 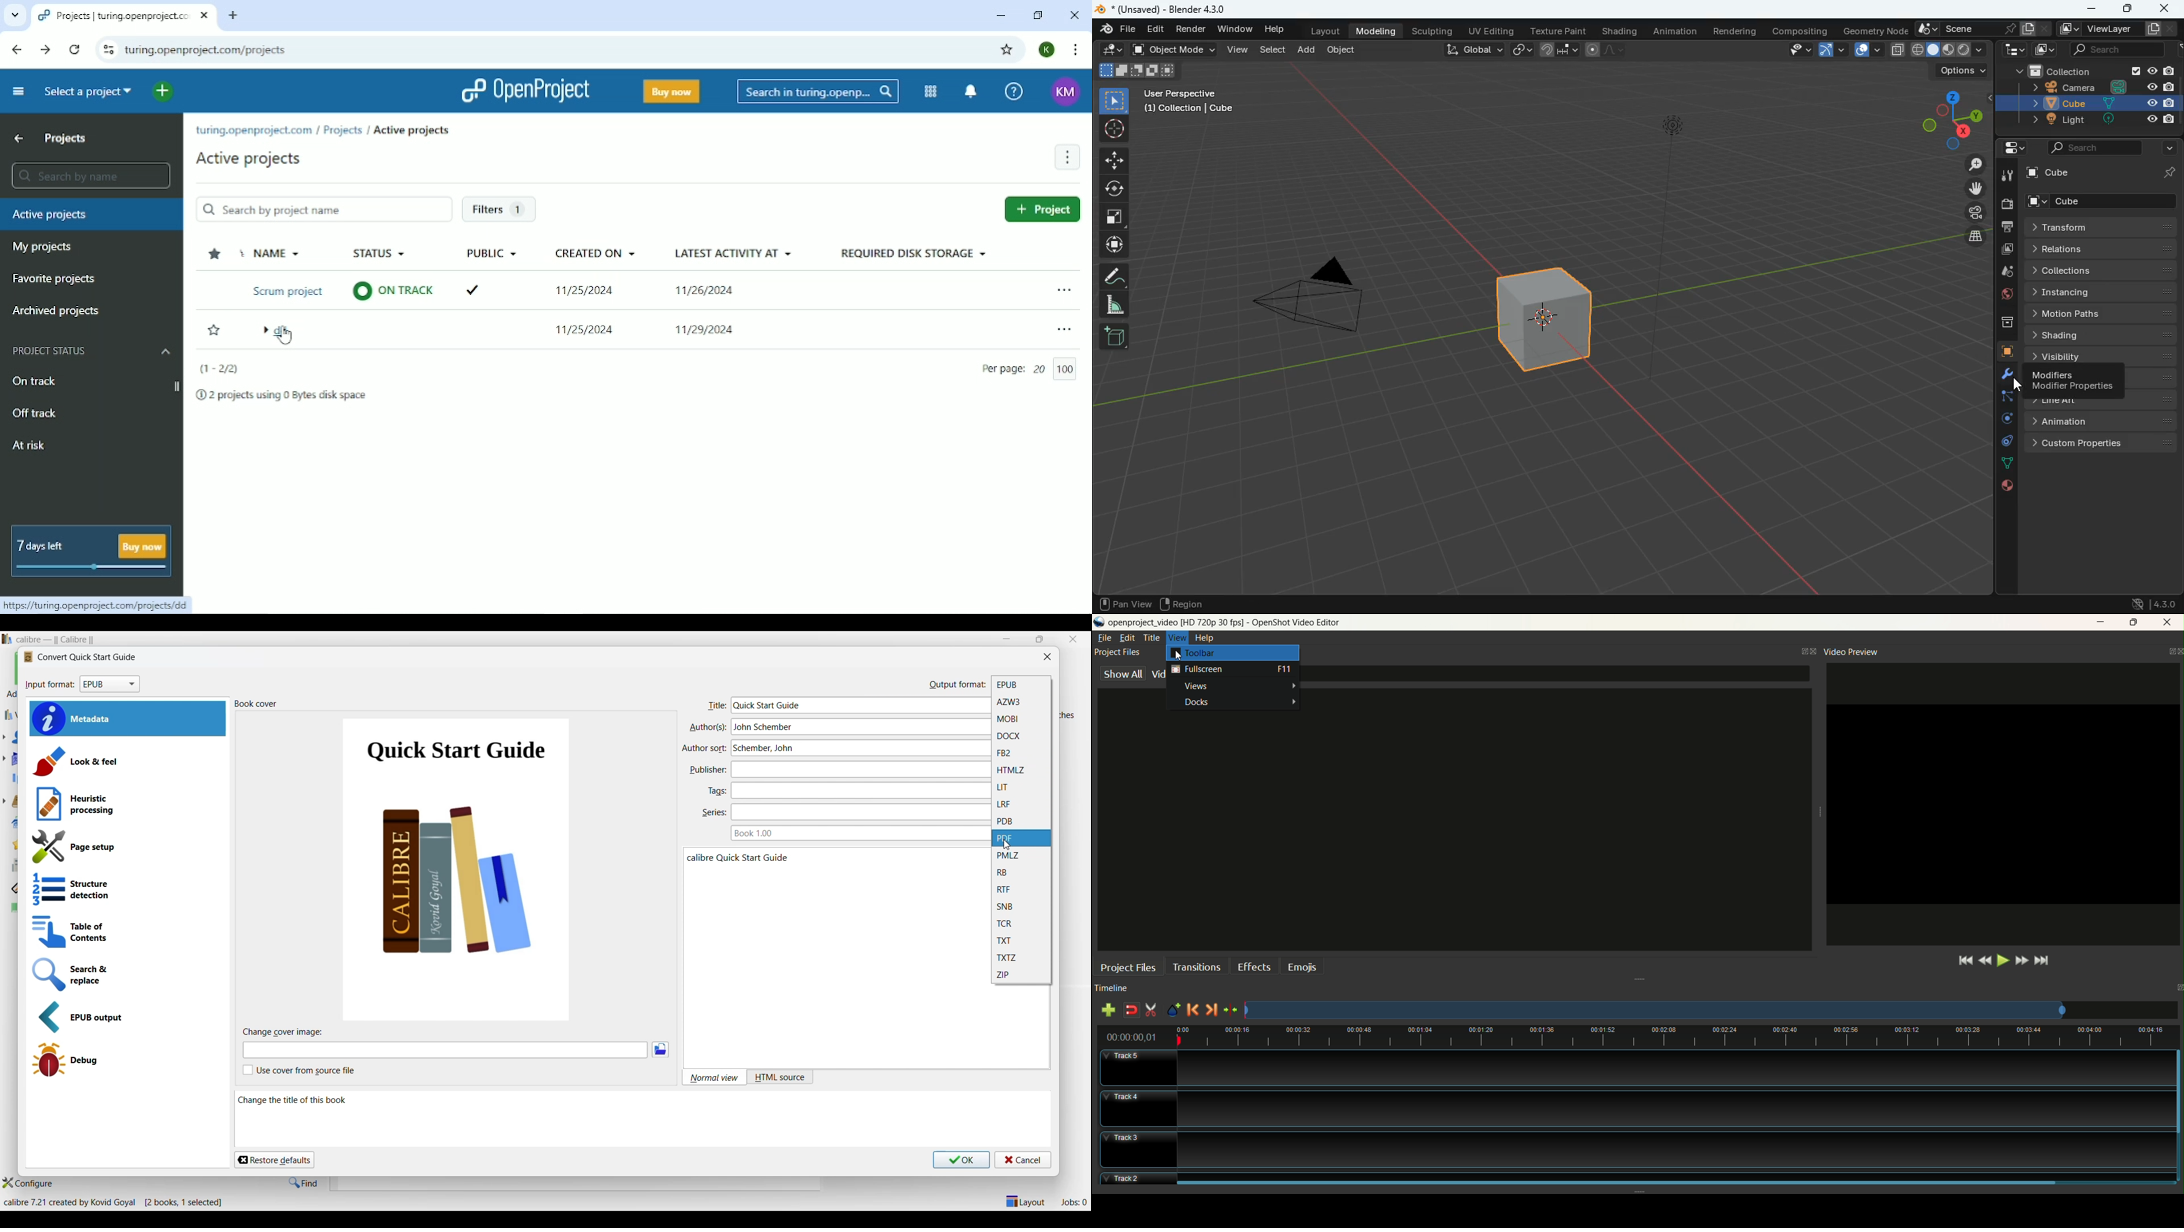 What do you see at coordinates (1983, 29) in the screenshot?
I see `scene` at bounding box center [1983, 29].